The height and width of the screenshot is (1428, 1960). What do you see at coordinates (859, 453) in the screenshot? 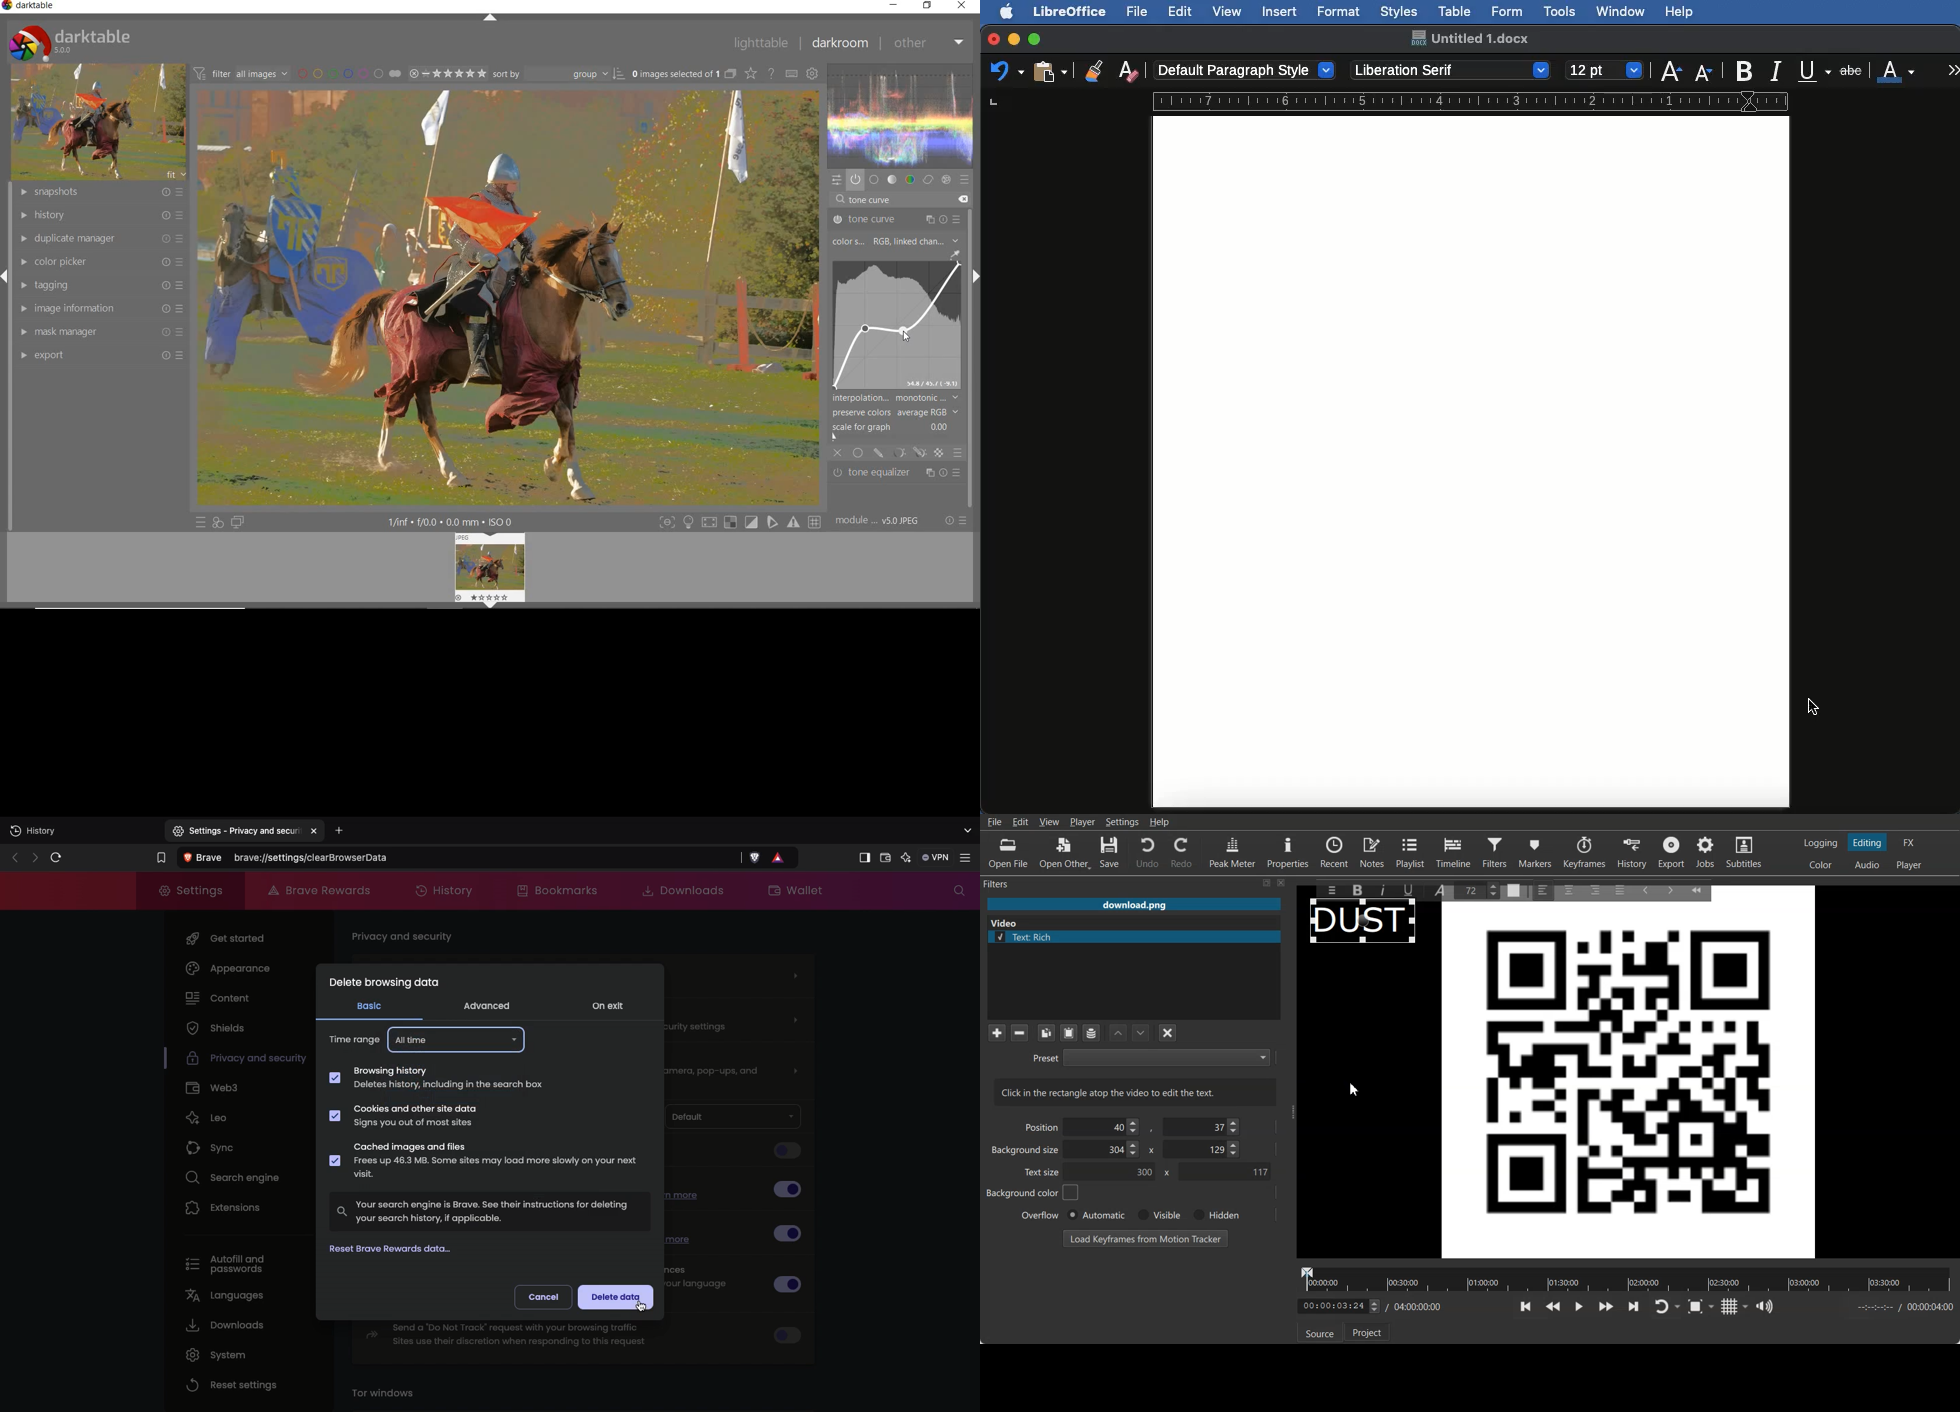
I see `uniformly` at bounding box center [859, 453].